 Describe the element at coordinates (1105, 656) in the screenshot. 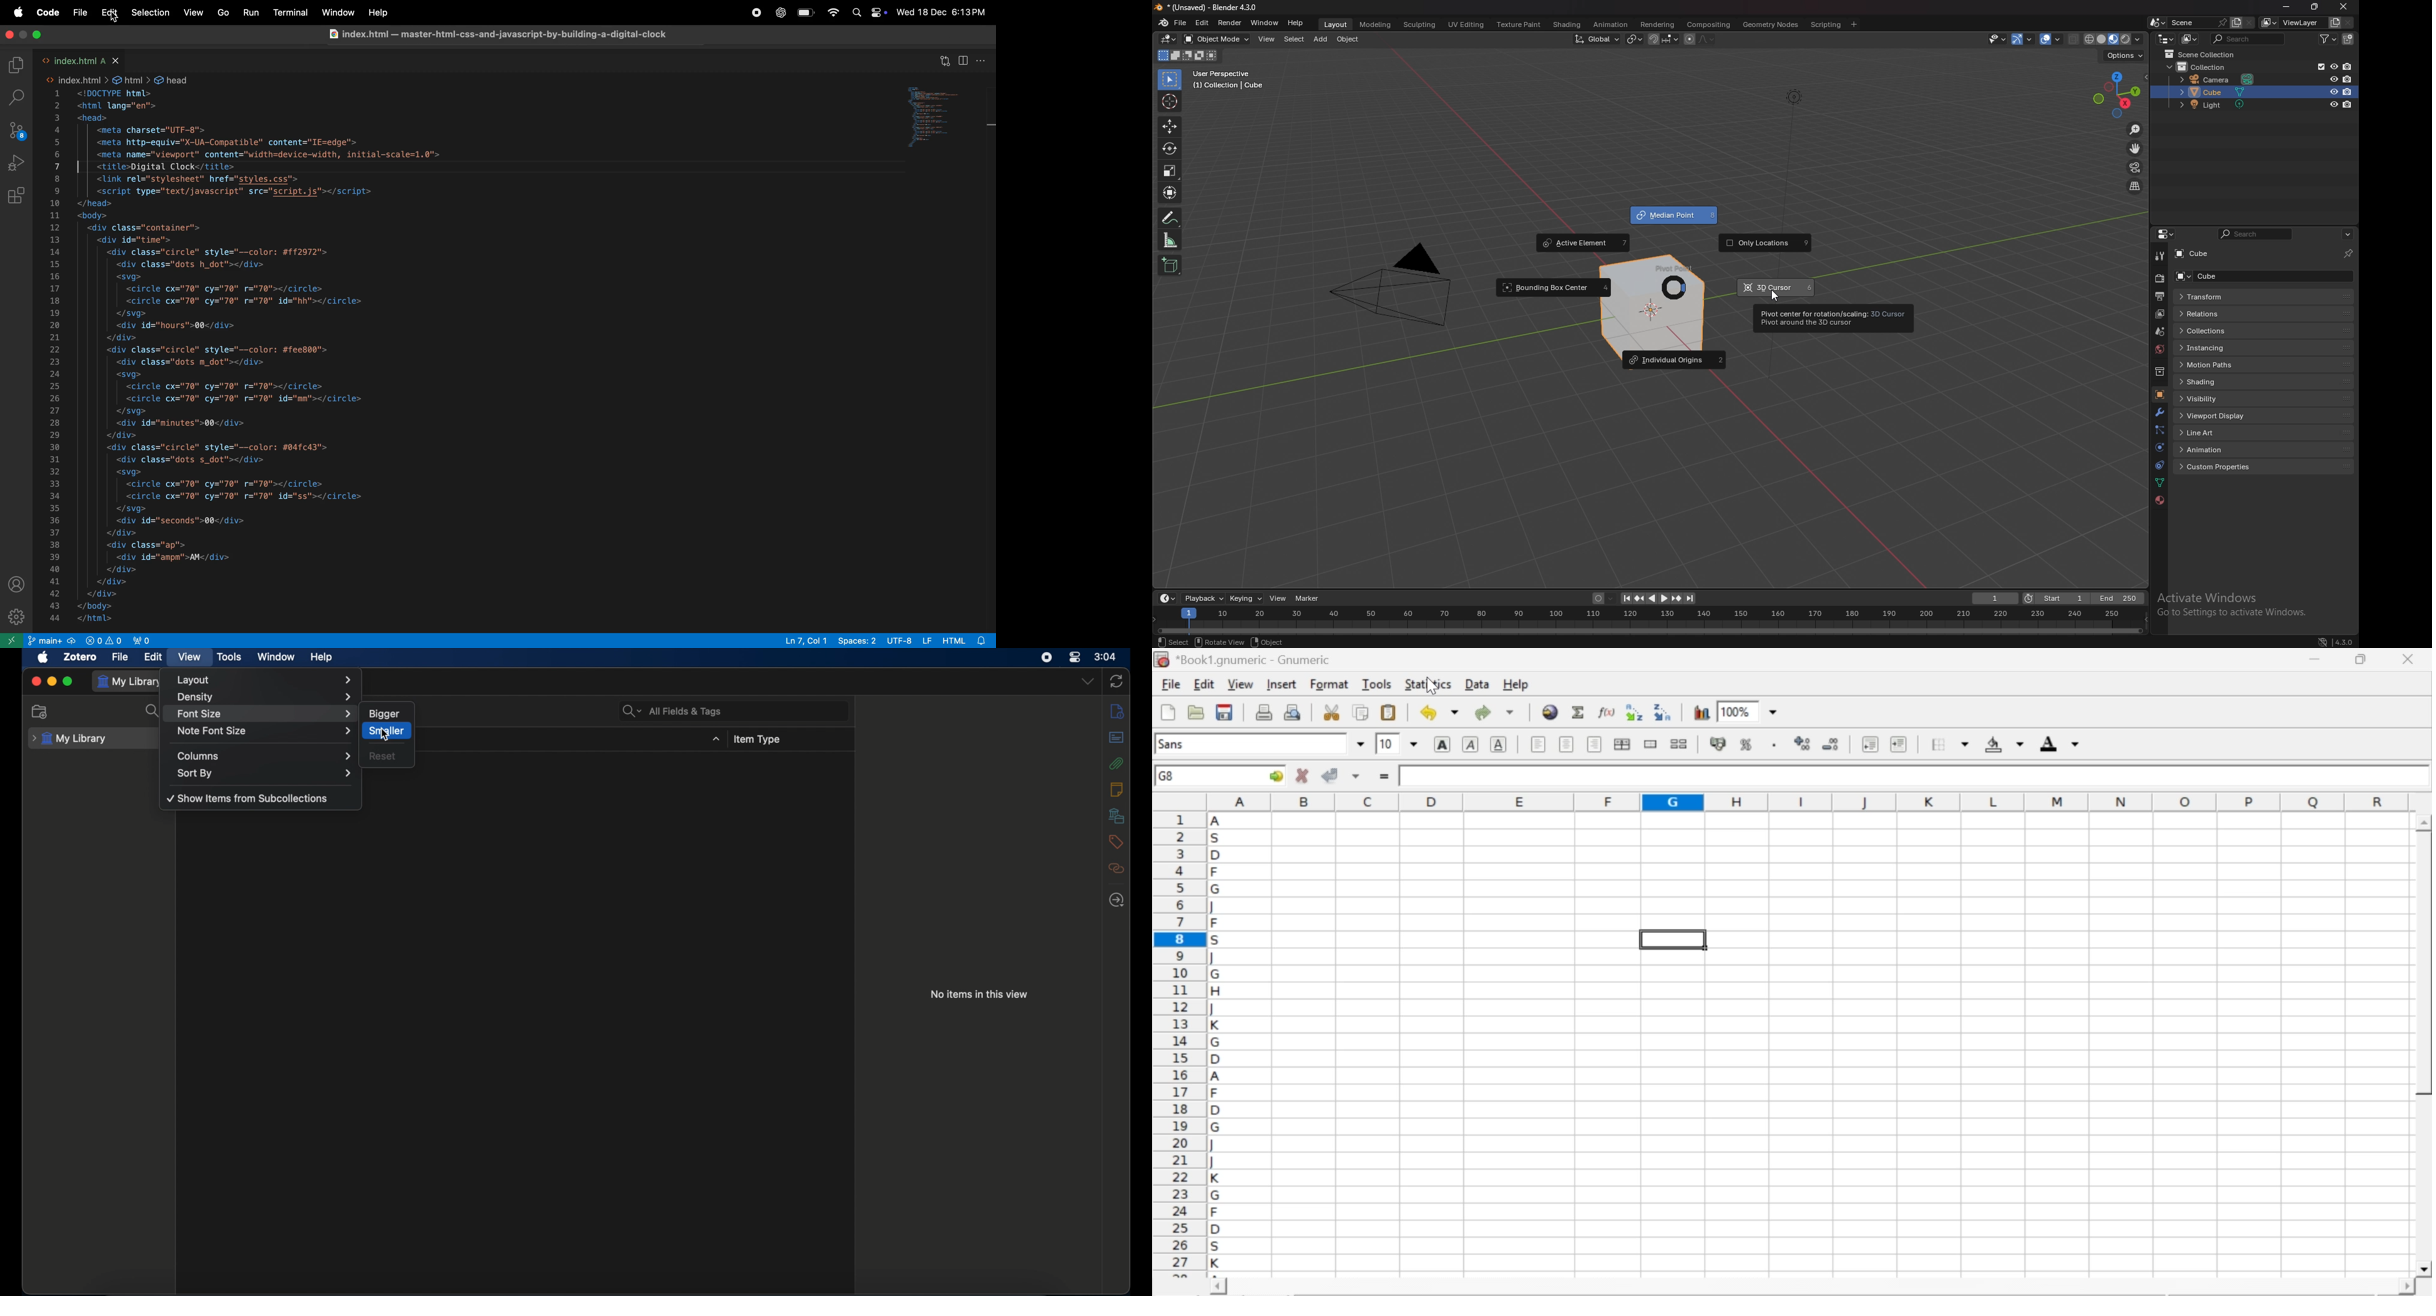

I see `time` at that location.